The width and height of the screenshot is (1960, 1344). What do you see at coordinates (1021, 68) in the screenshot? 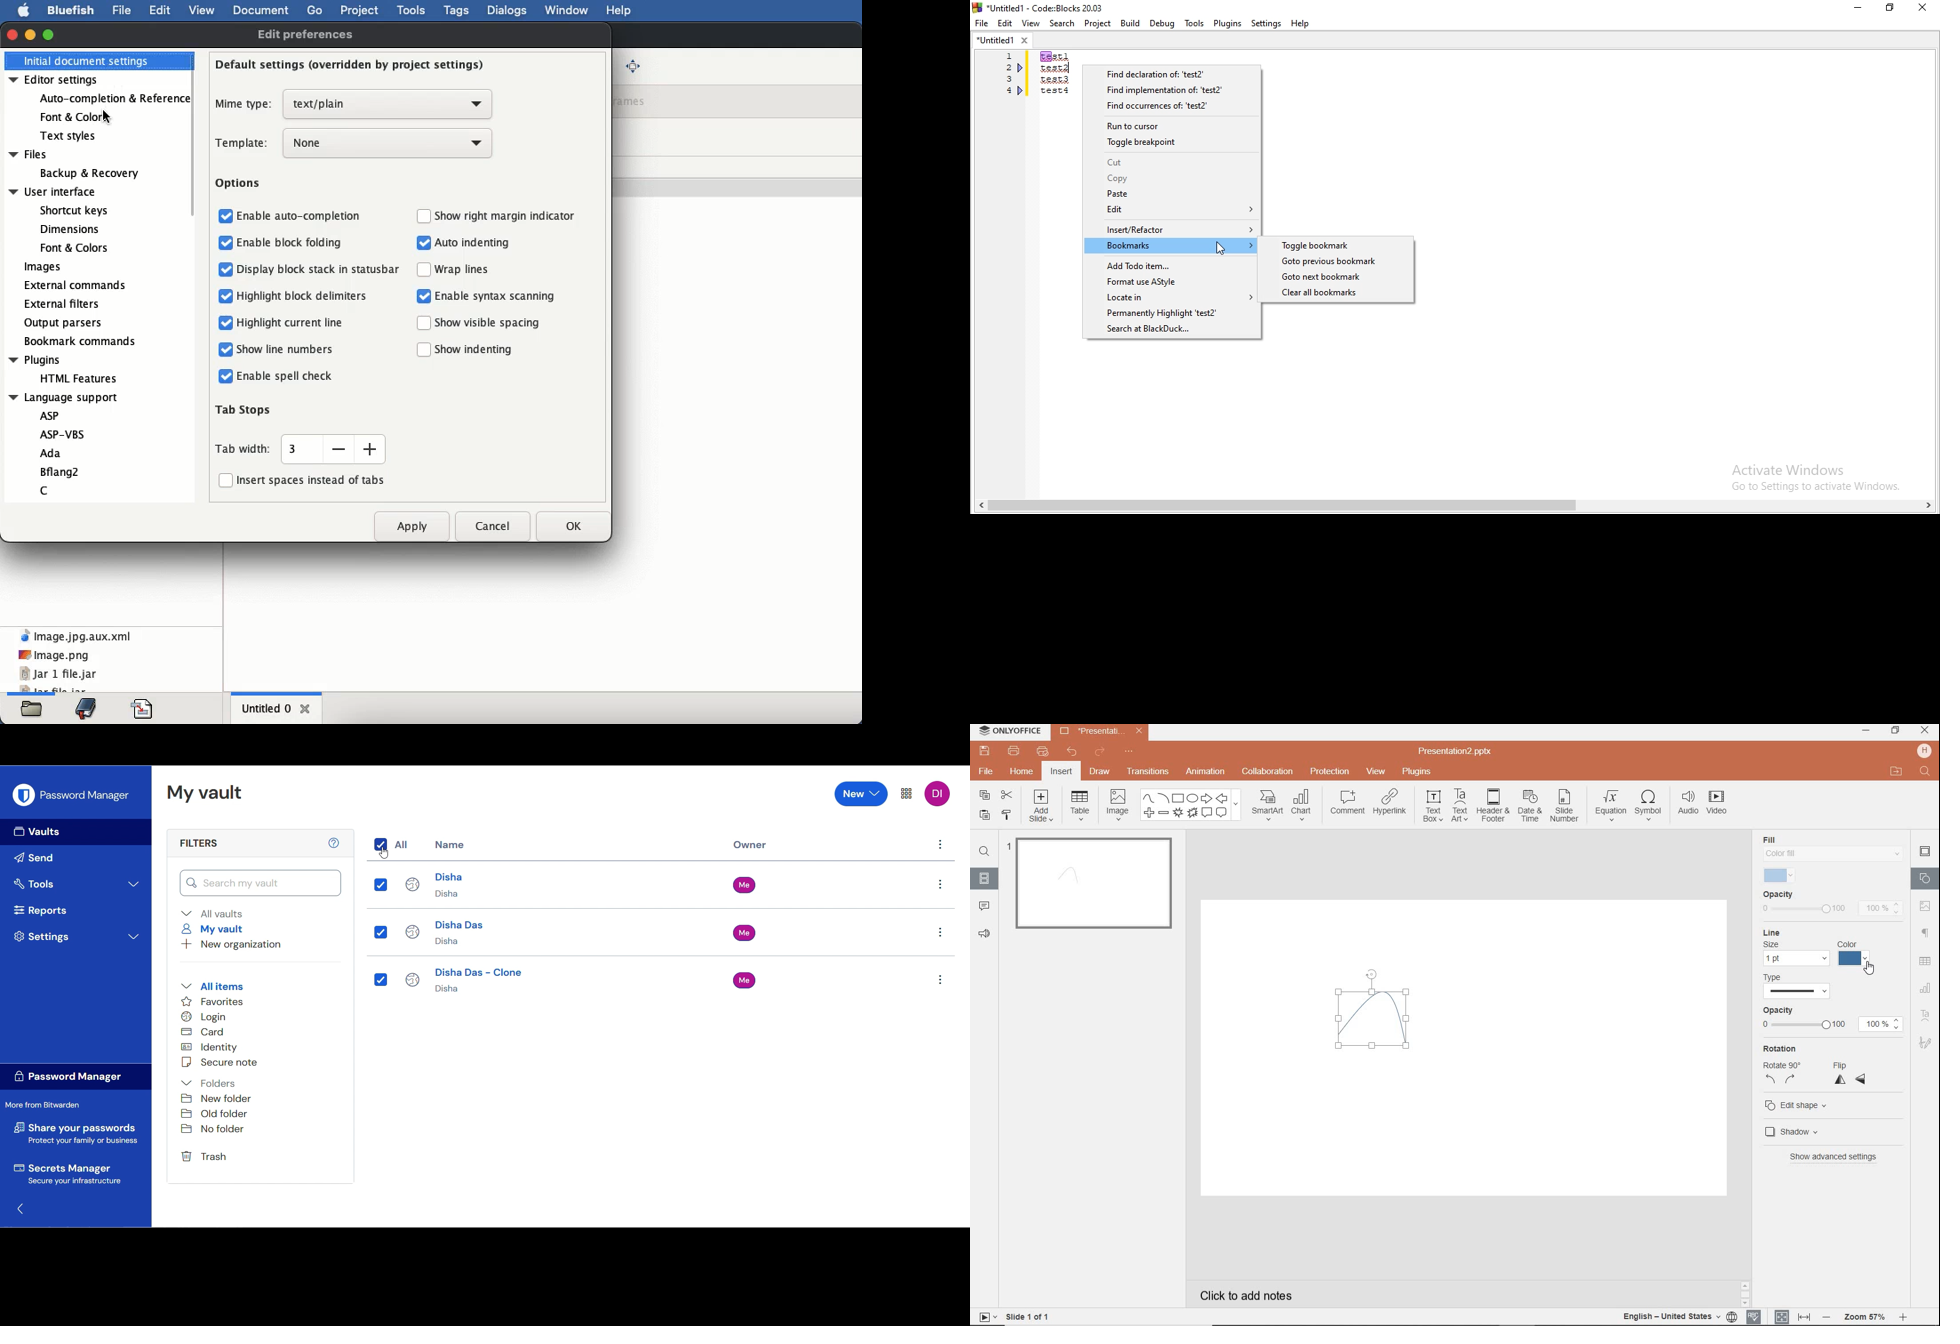
I see `bookmarks` at bounding box center [1021, 68].